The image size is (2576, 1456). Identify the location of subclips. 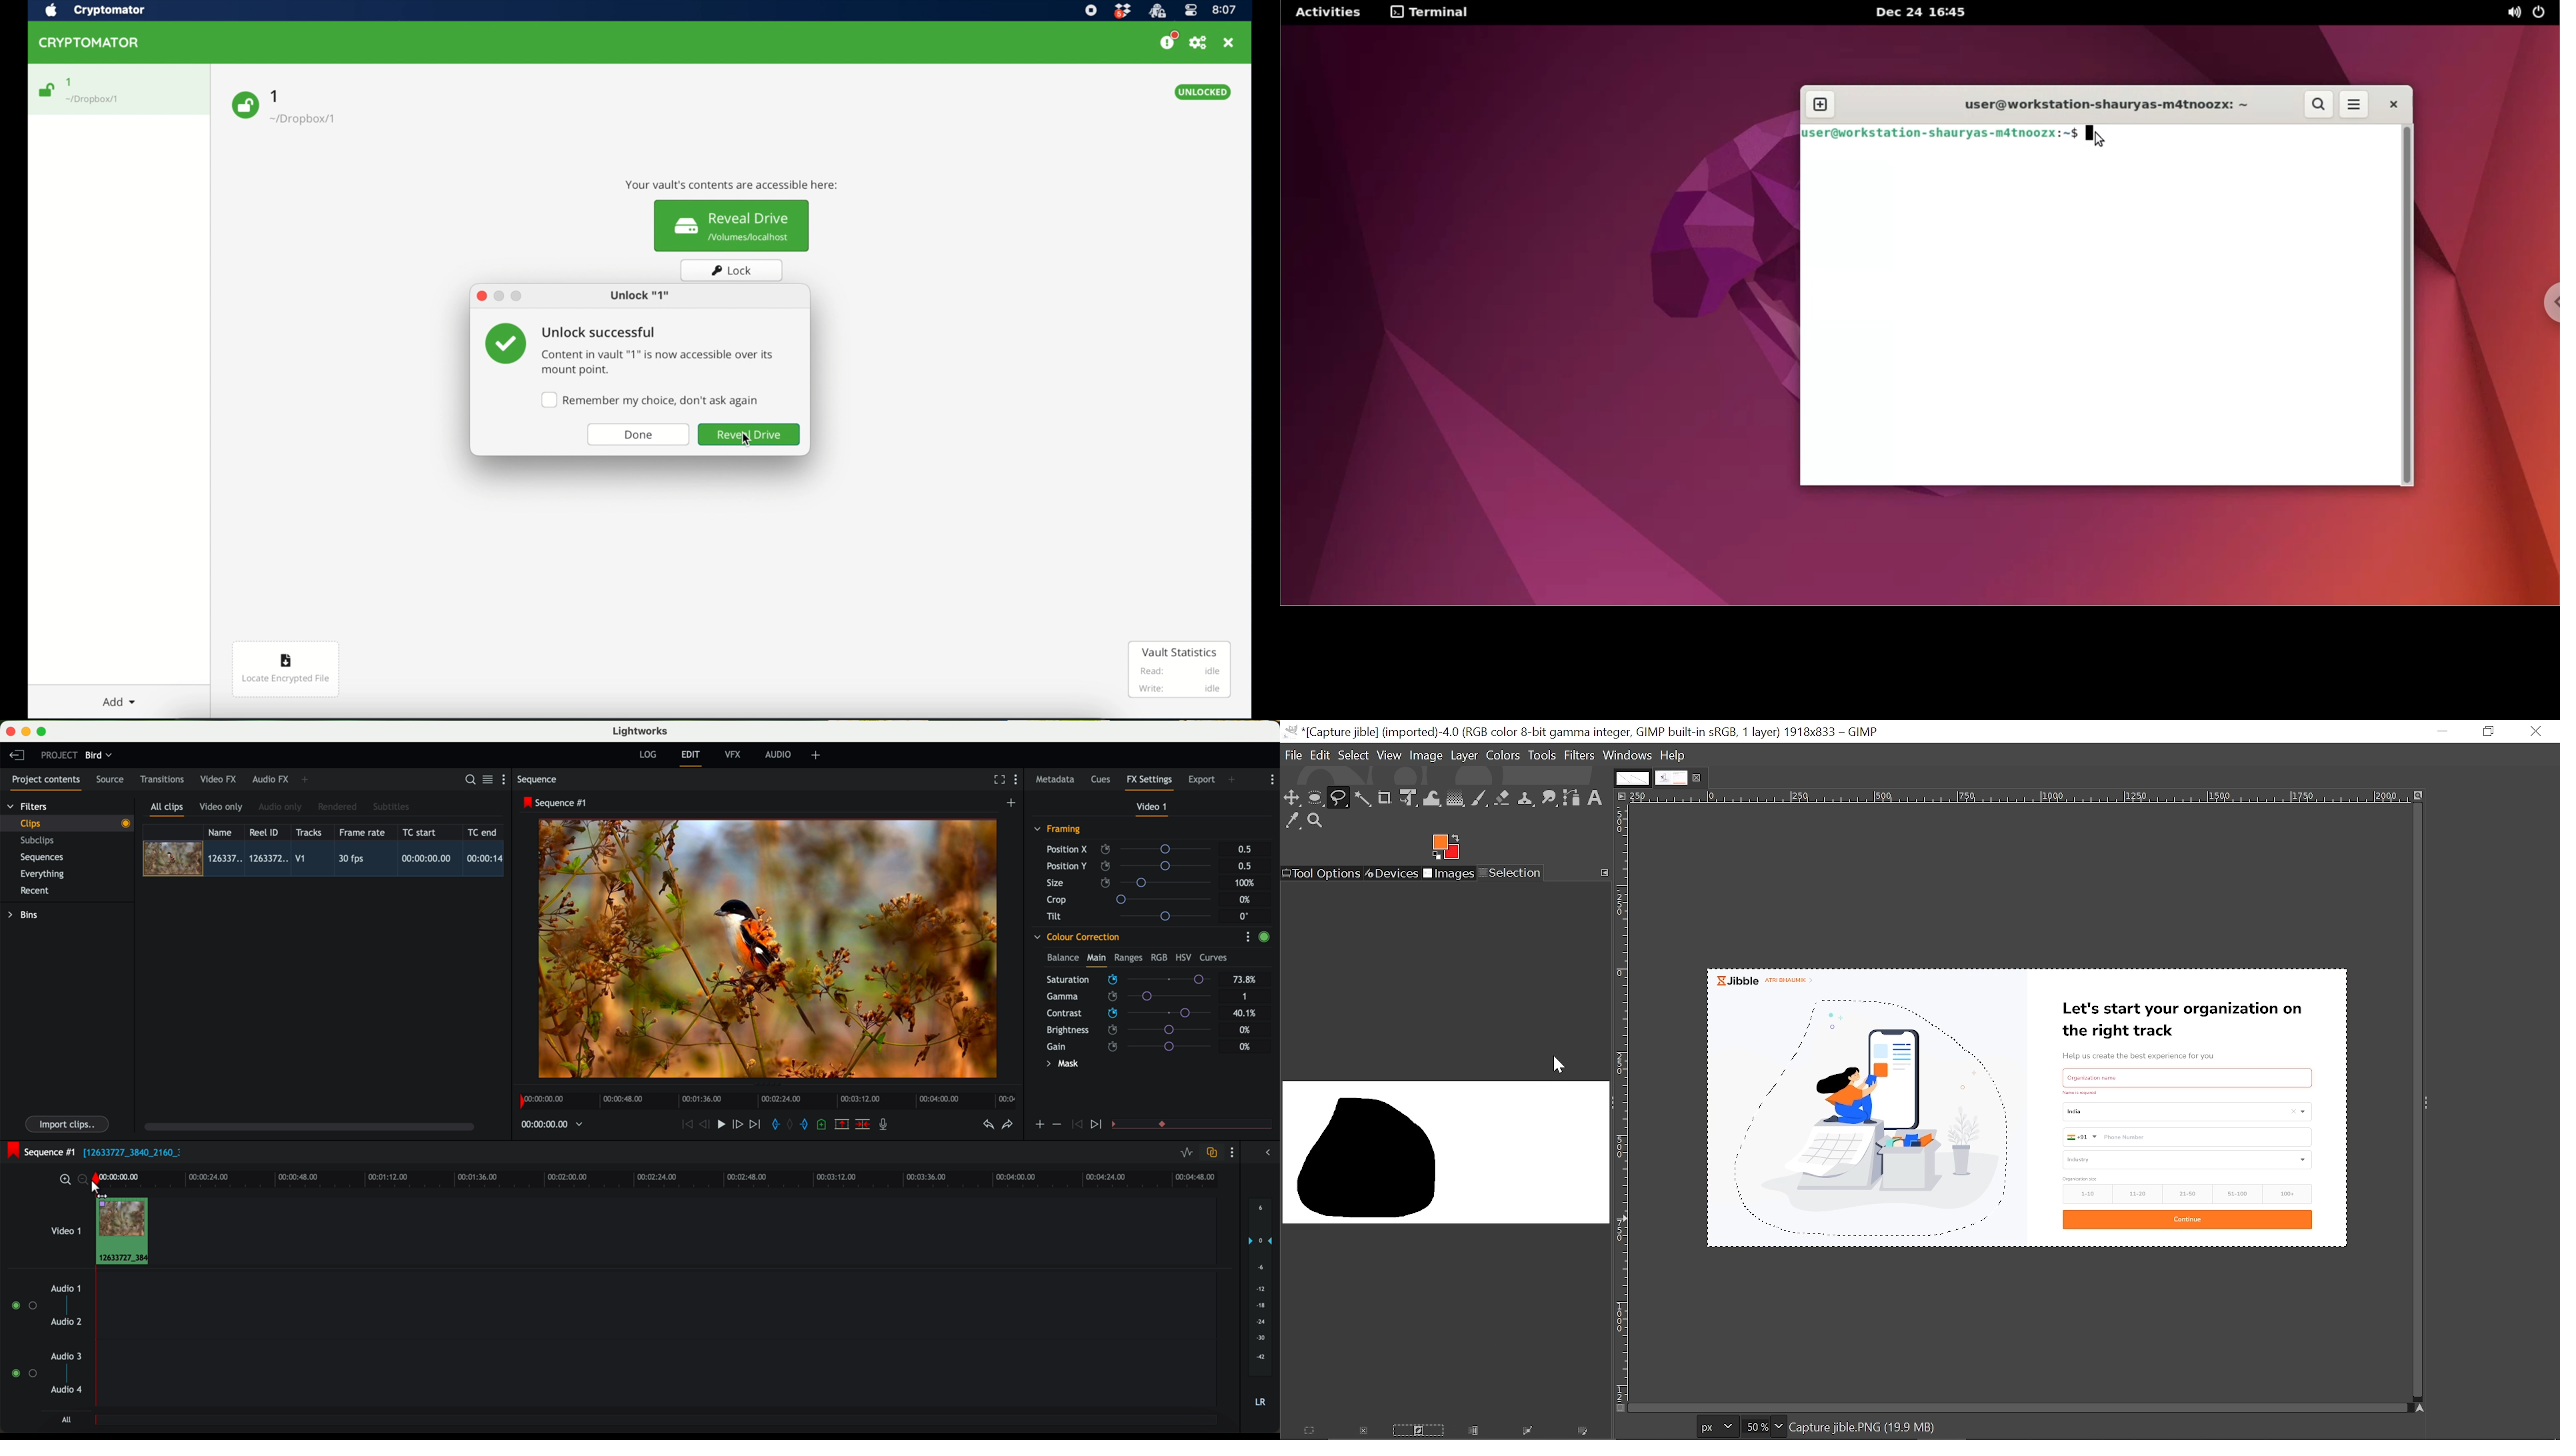
(40, 841).